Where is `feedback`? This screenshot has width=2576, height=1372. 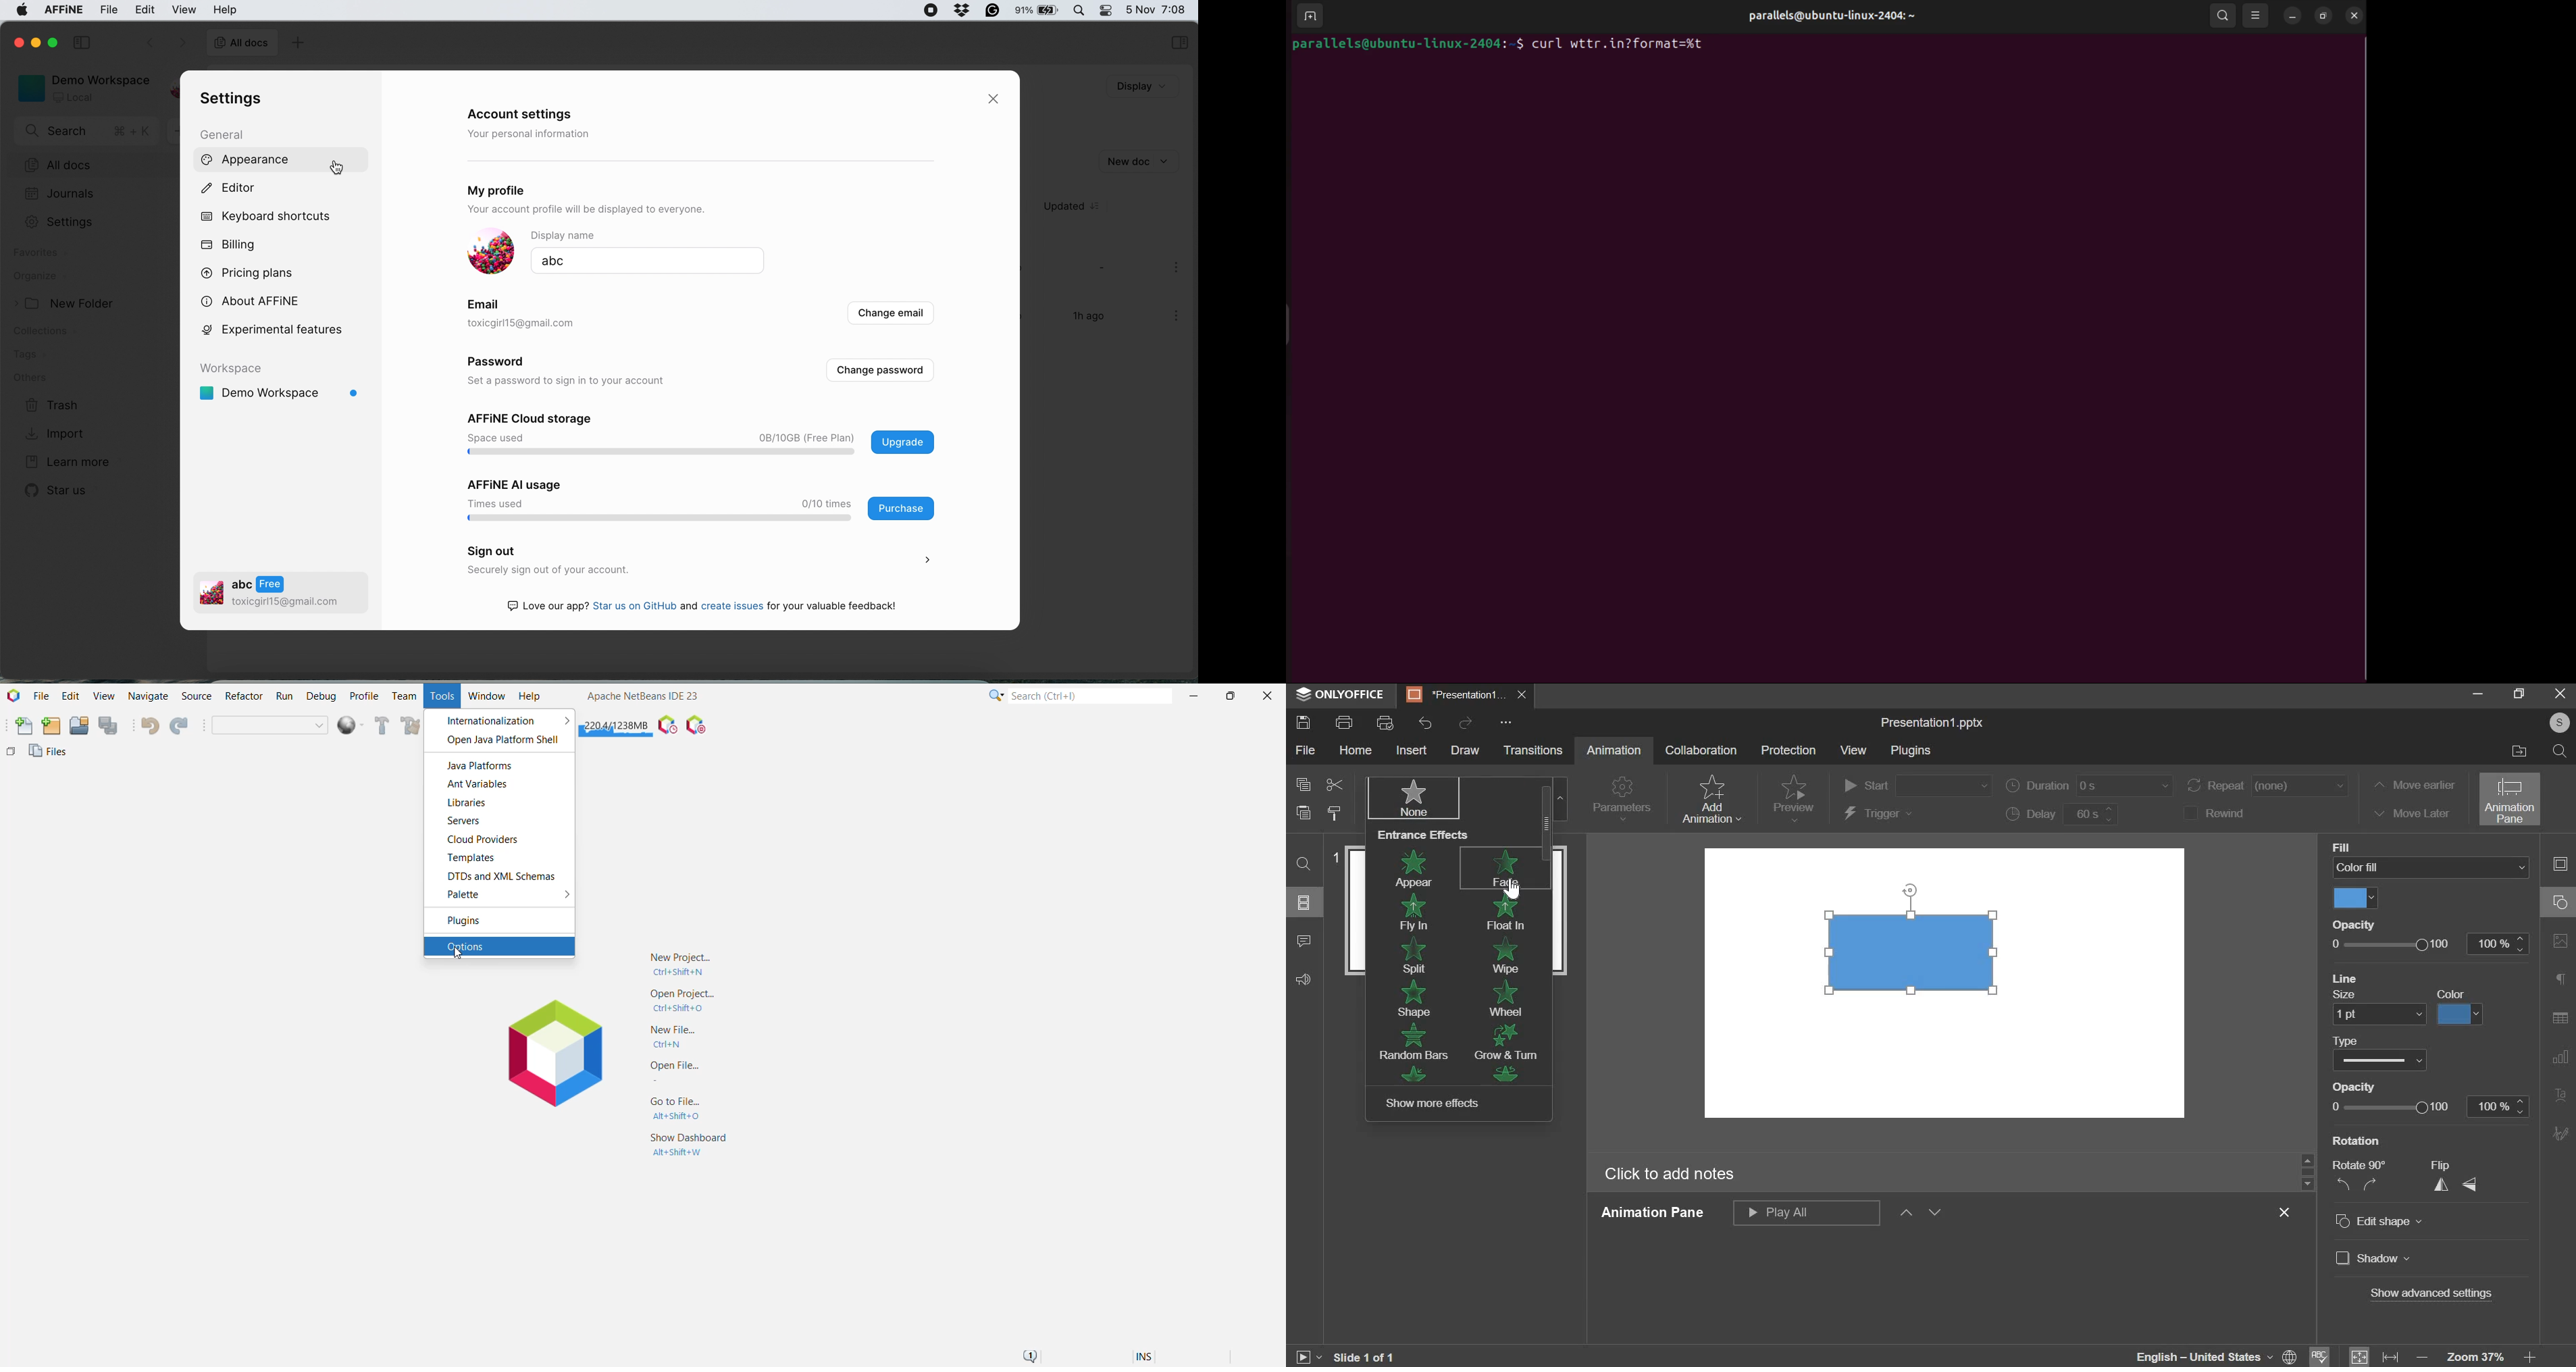 feedback is located at coordinates (1304, 980).